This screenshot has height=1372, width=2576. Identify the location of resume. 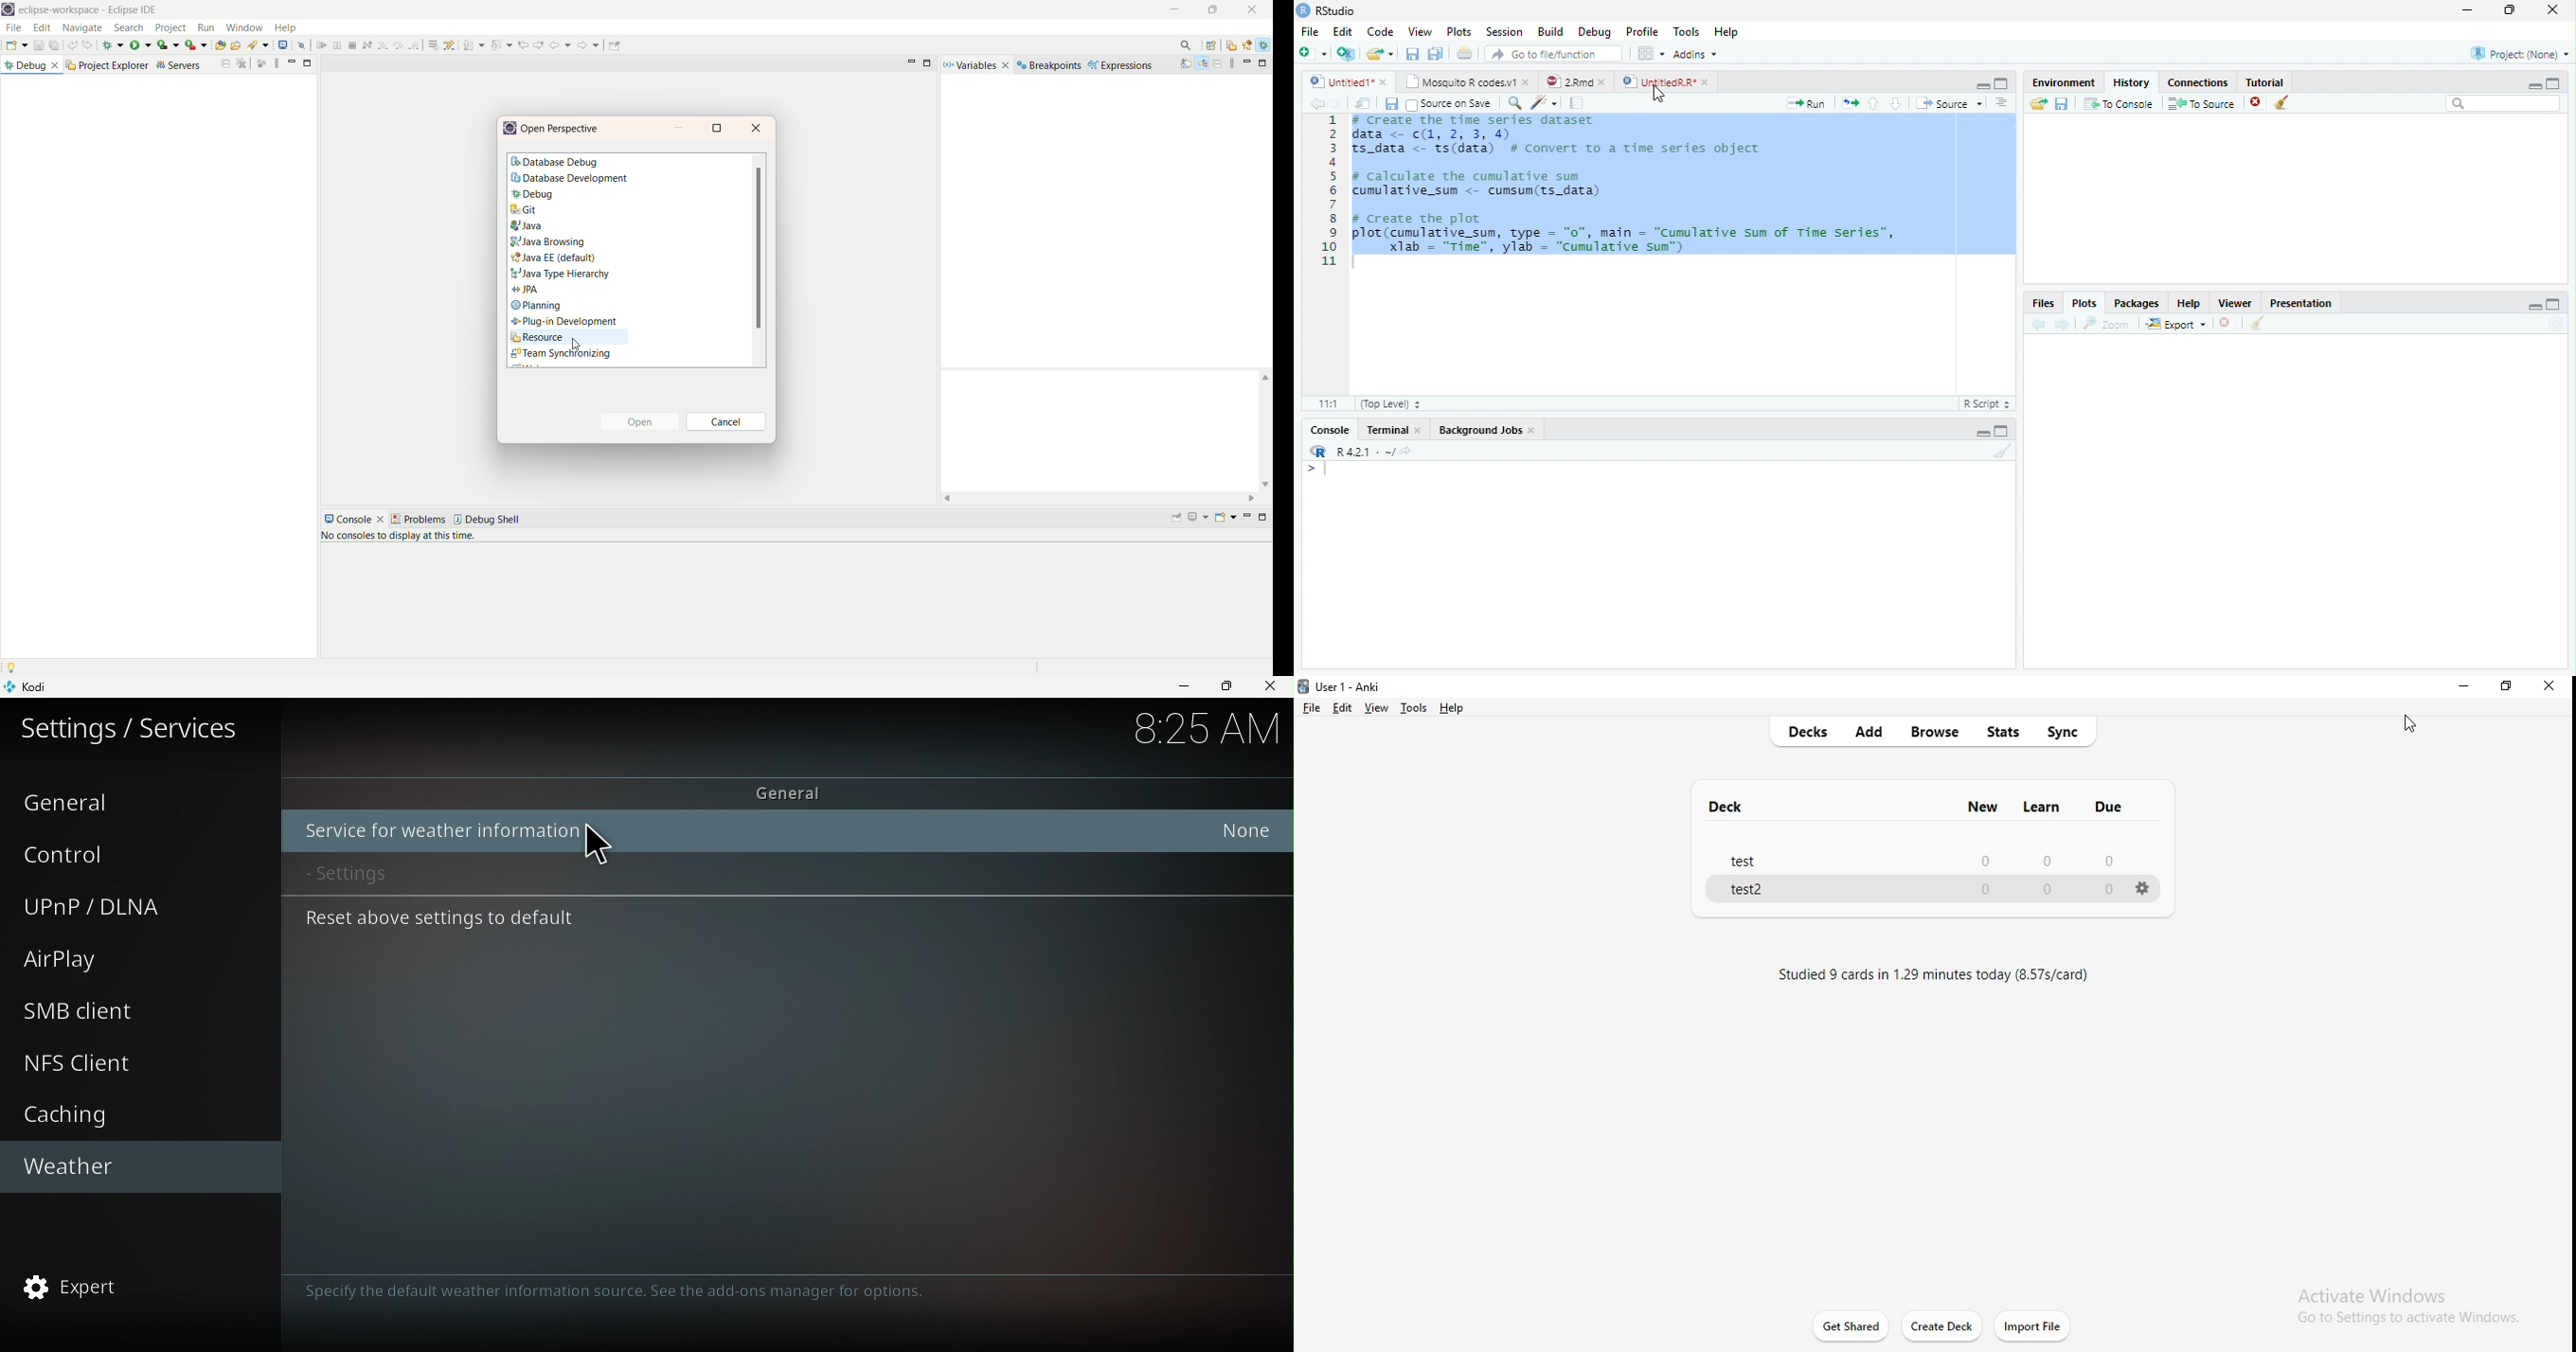
(417, 45).